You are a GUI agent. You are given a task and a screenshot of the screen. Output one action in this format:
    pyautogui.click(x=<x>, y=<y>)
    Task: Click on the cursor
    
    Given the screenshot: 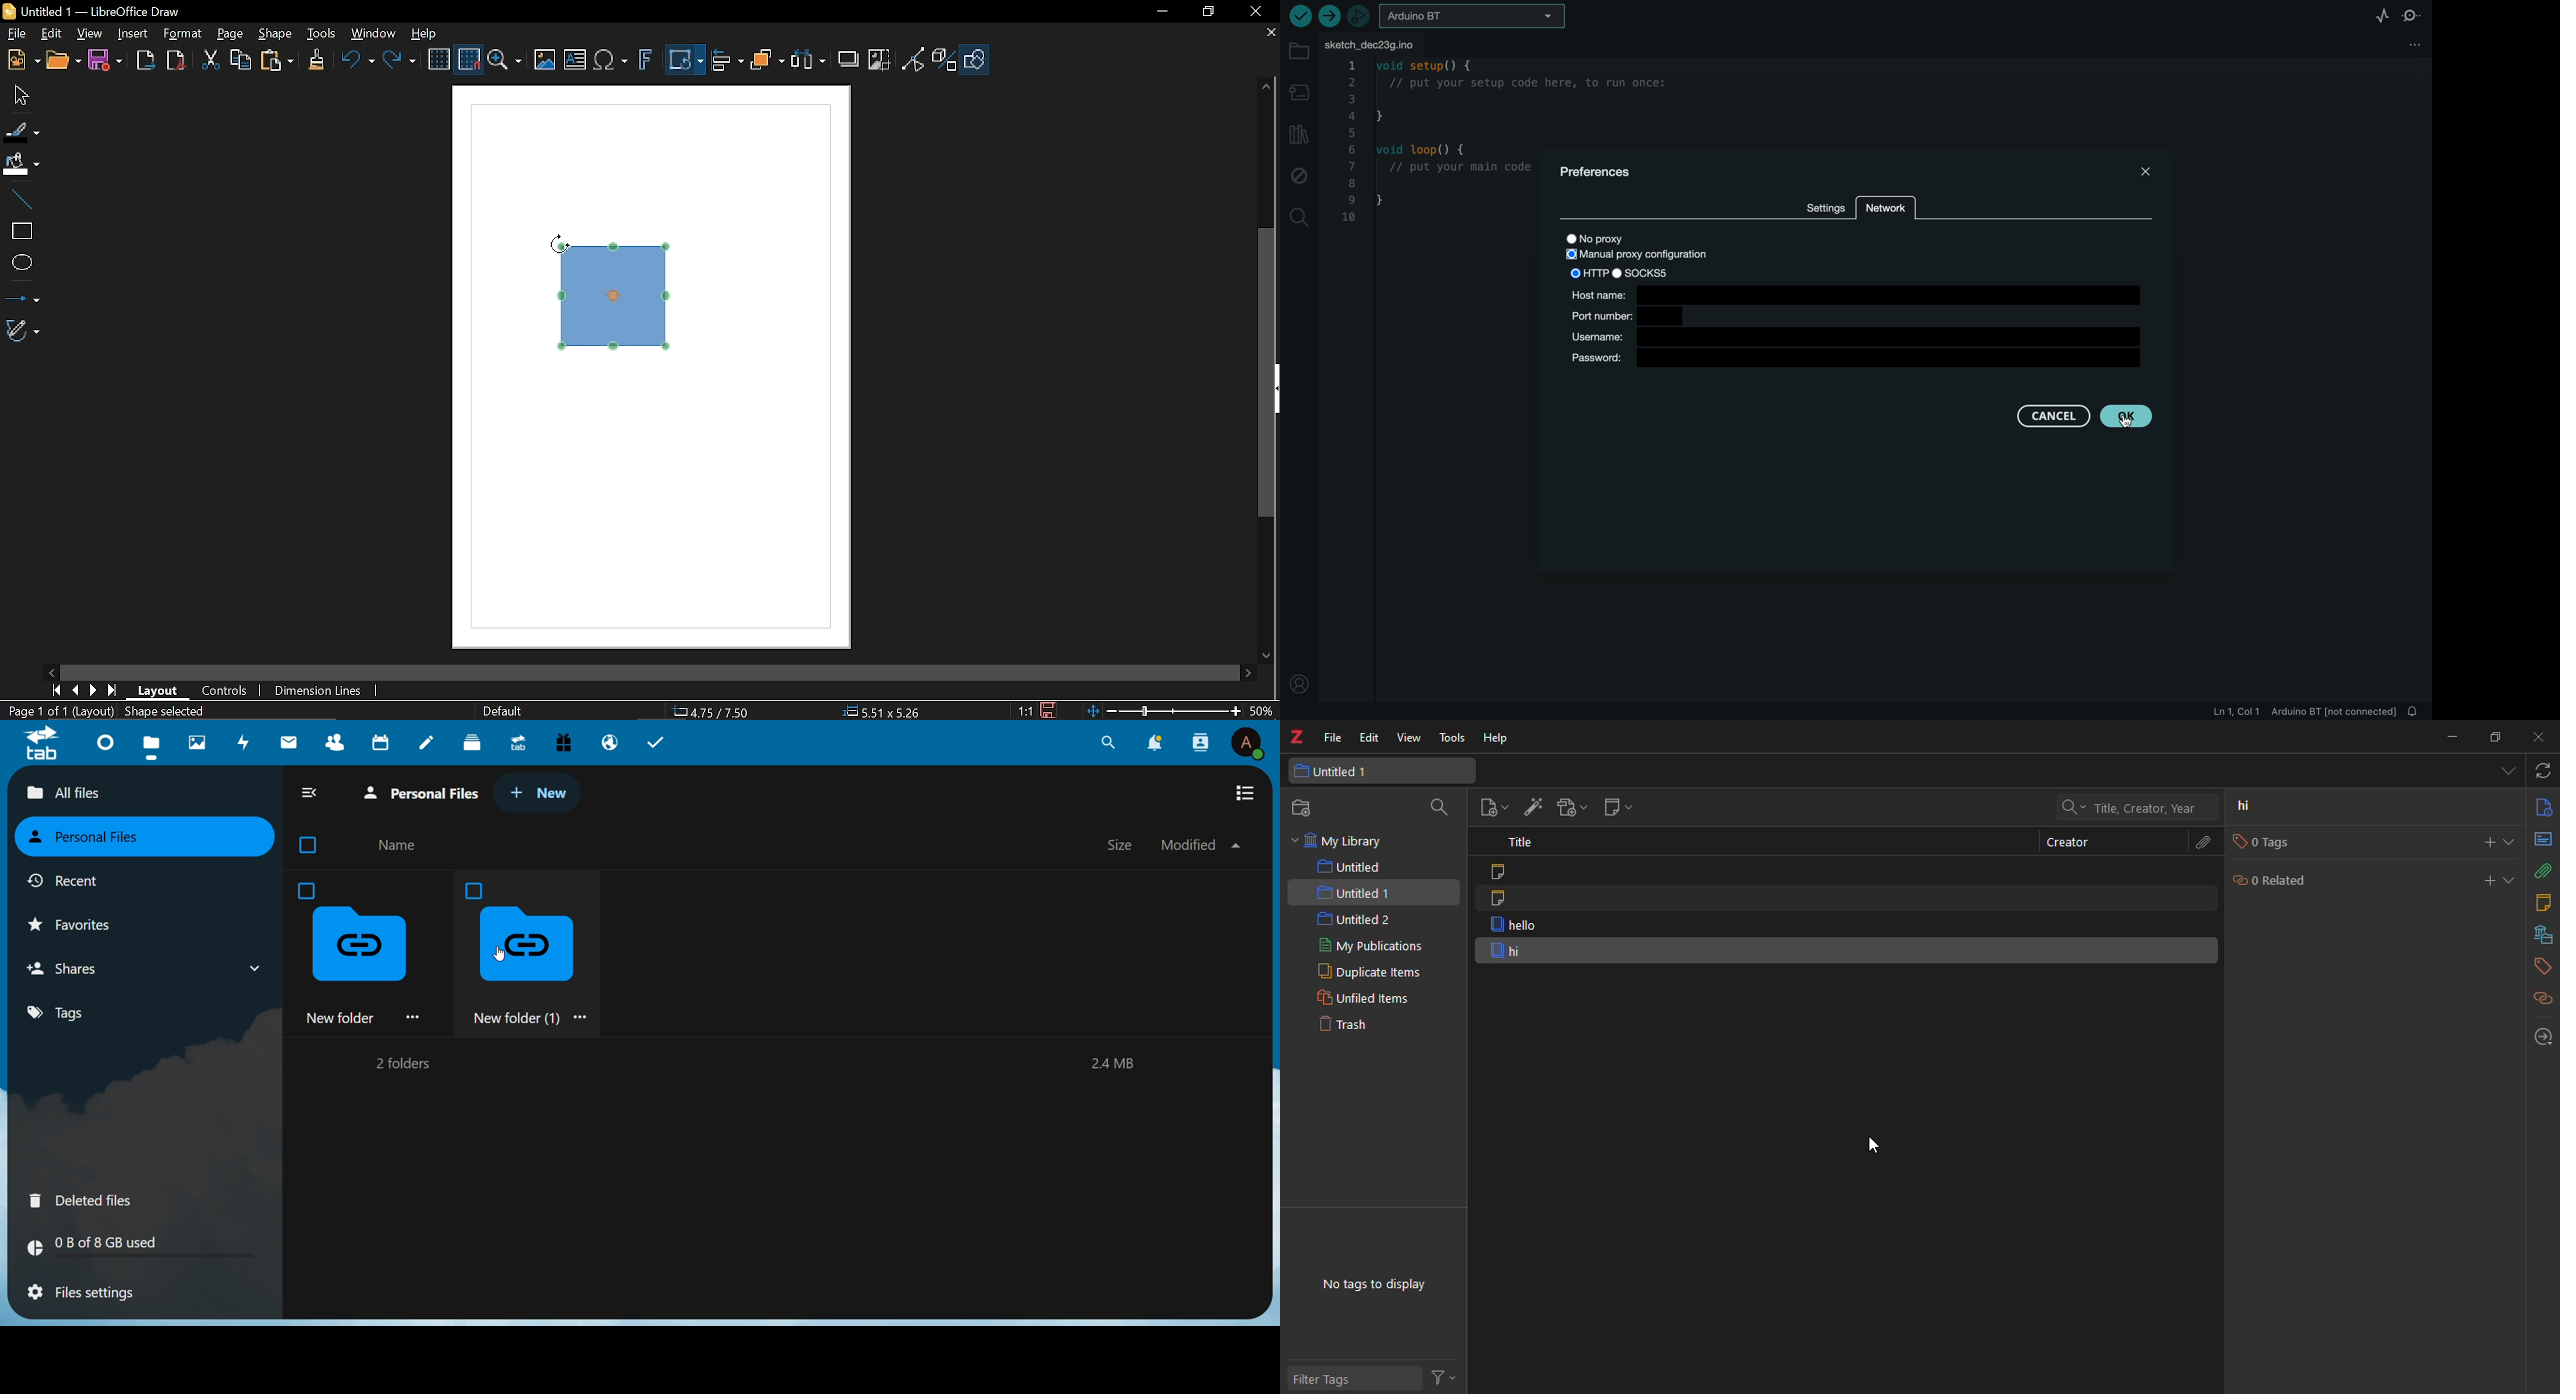 What is the action you would take?
    pyautogui.click(x=1873, y=1144)
    